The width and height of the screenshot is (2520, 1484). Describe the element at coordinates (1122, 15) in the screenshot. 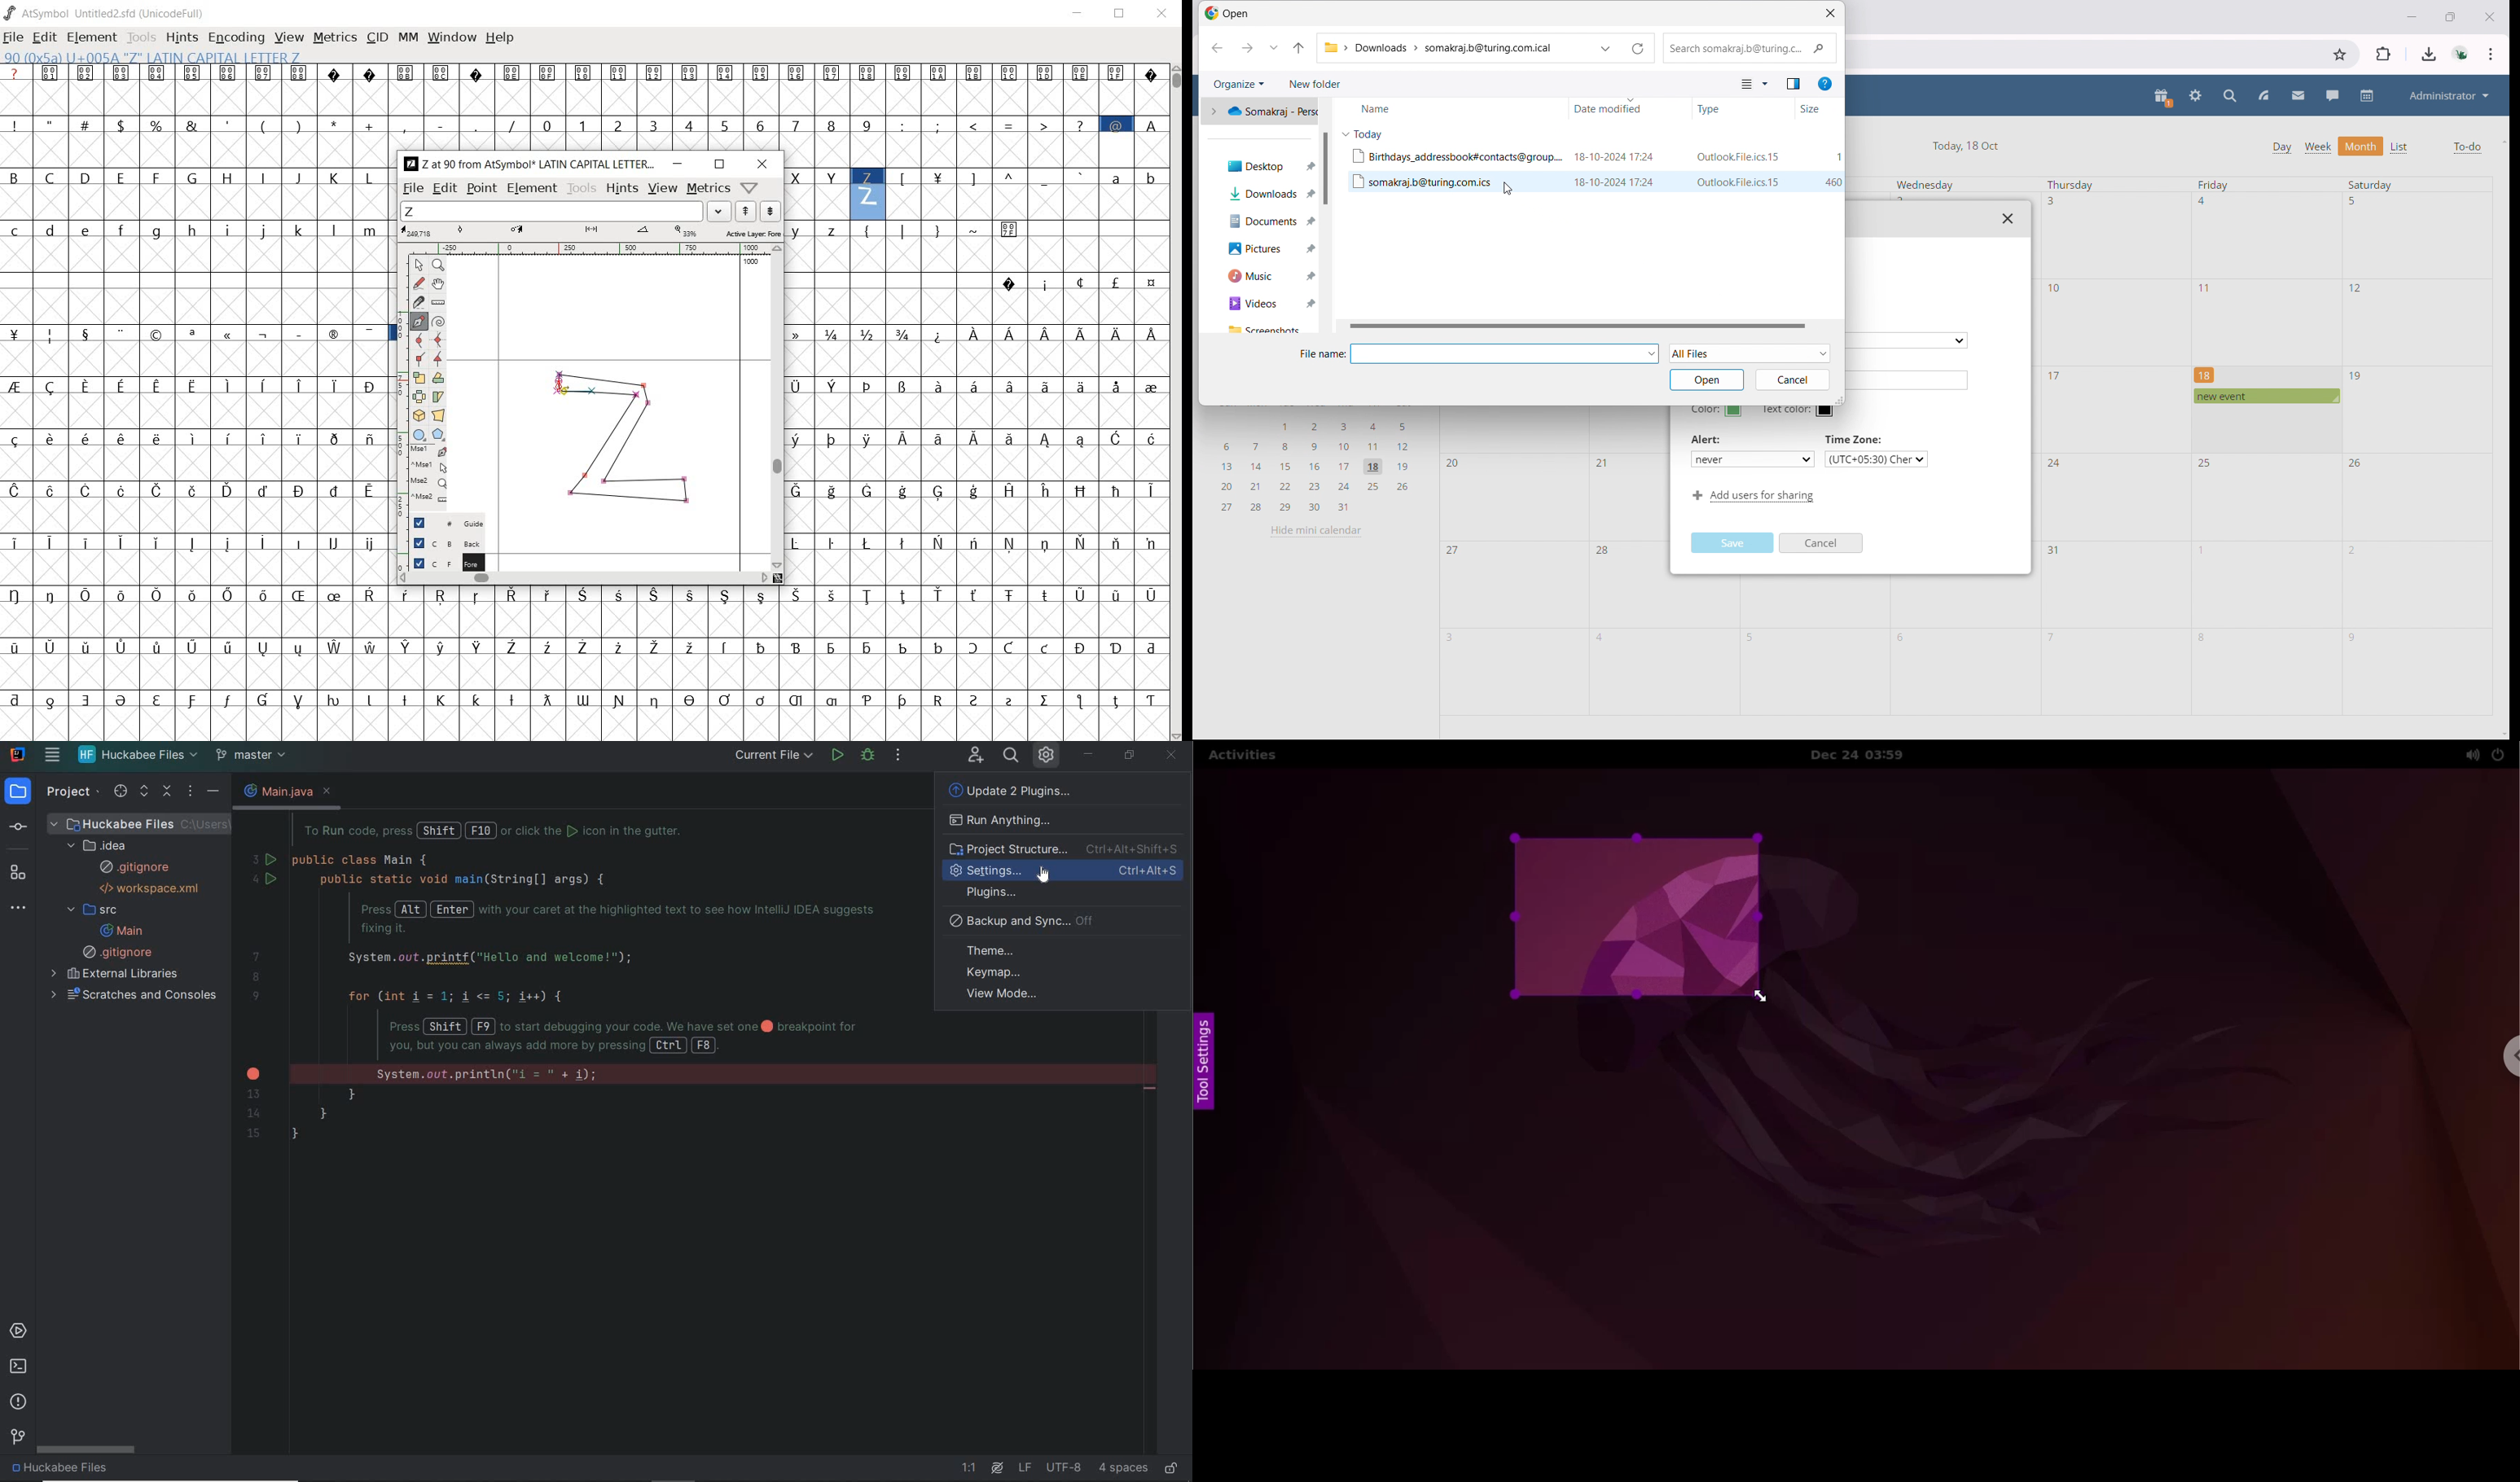

I see `restore down` at that location.